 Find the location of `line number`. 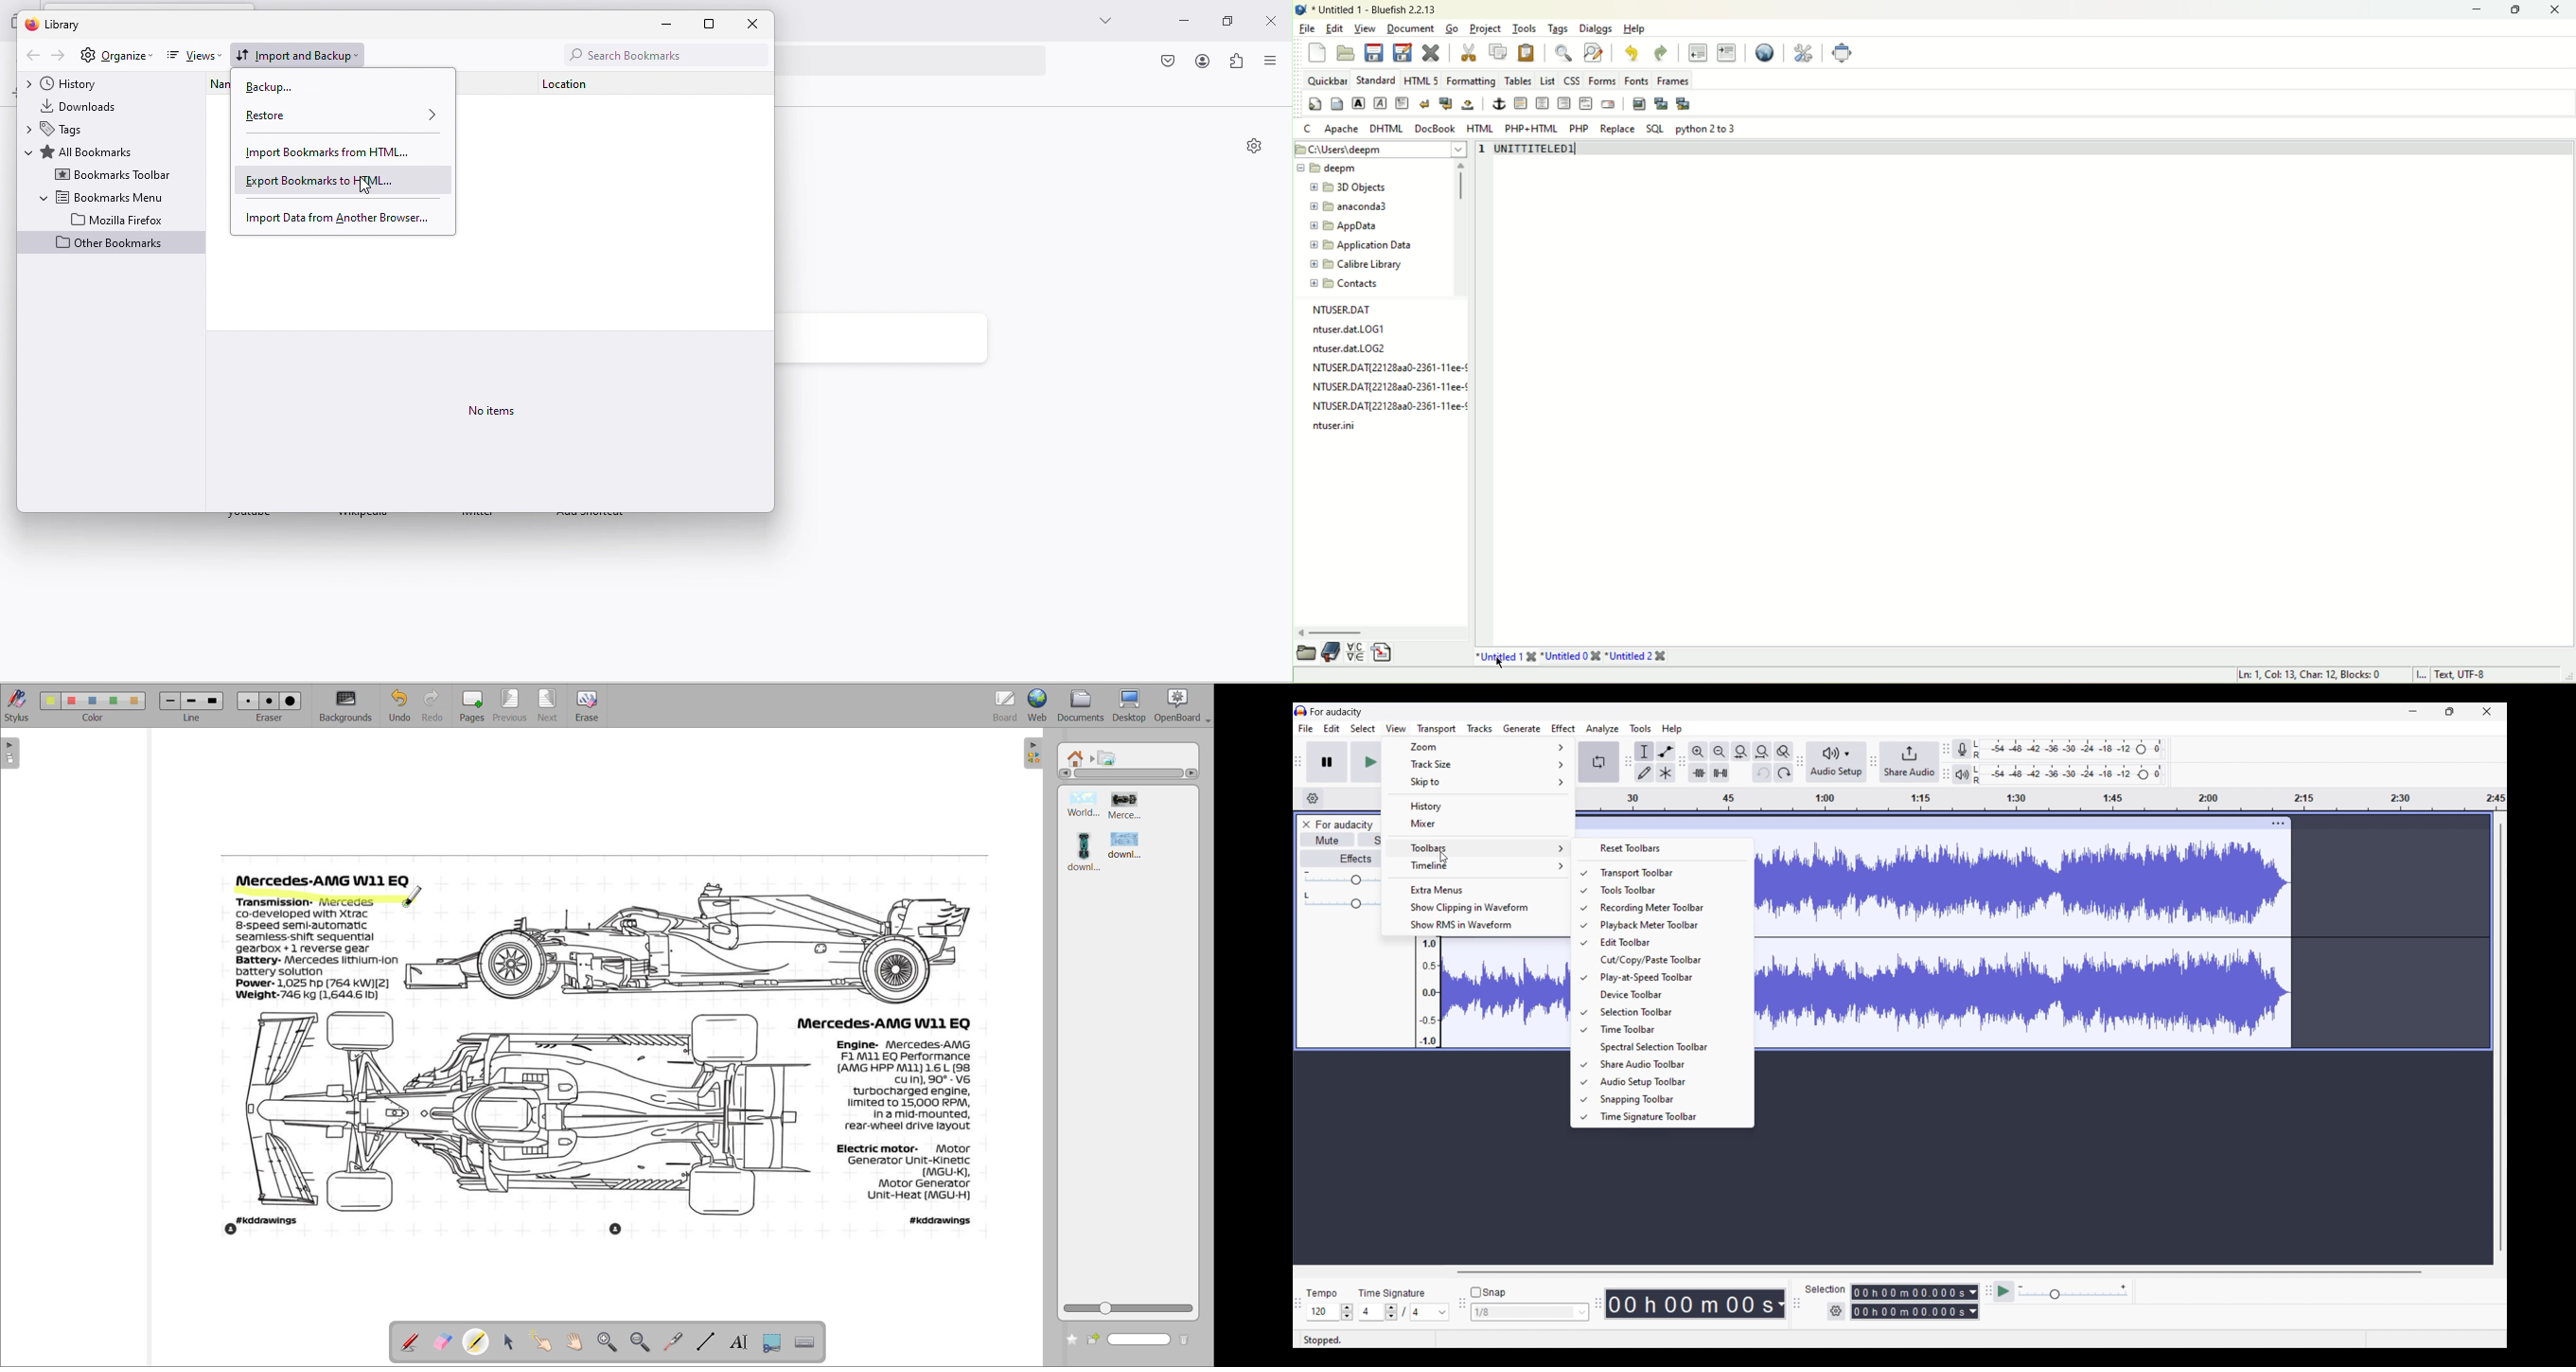

line number is located at coordinates (1482, 156).